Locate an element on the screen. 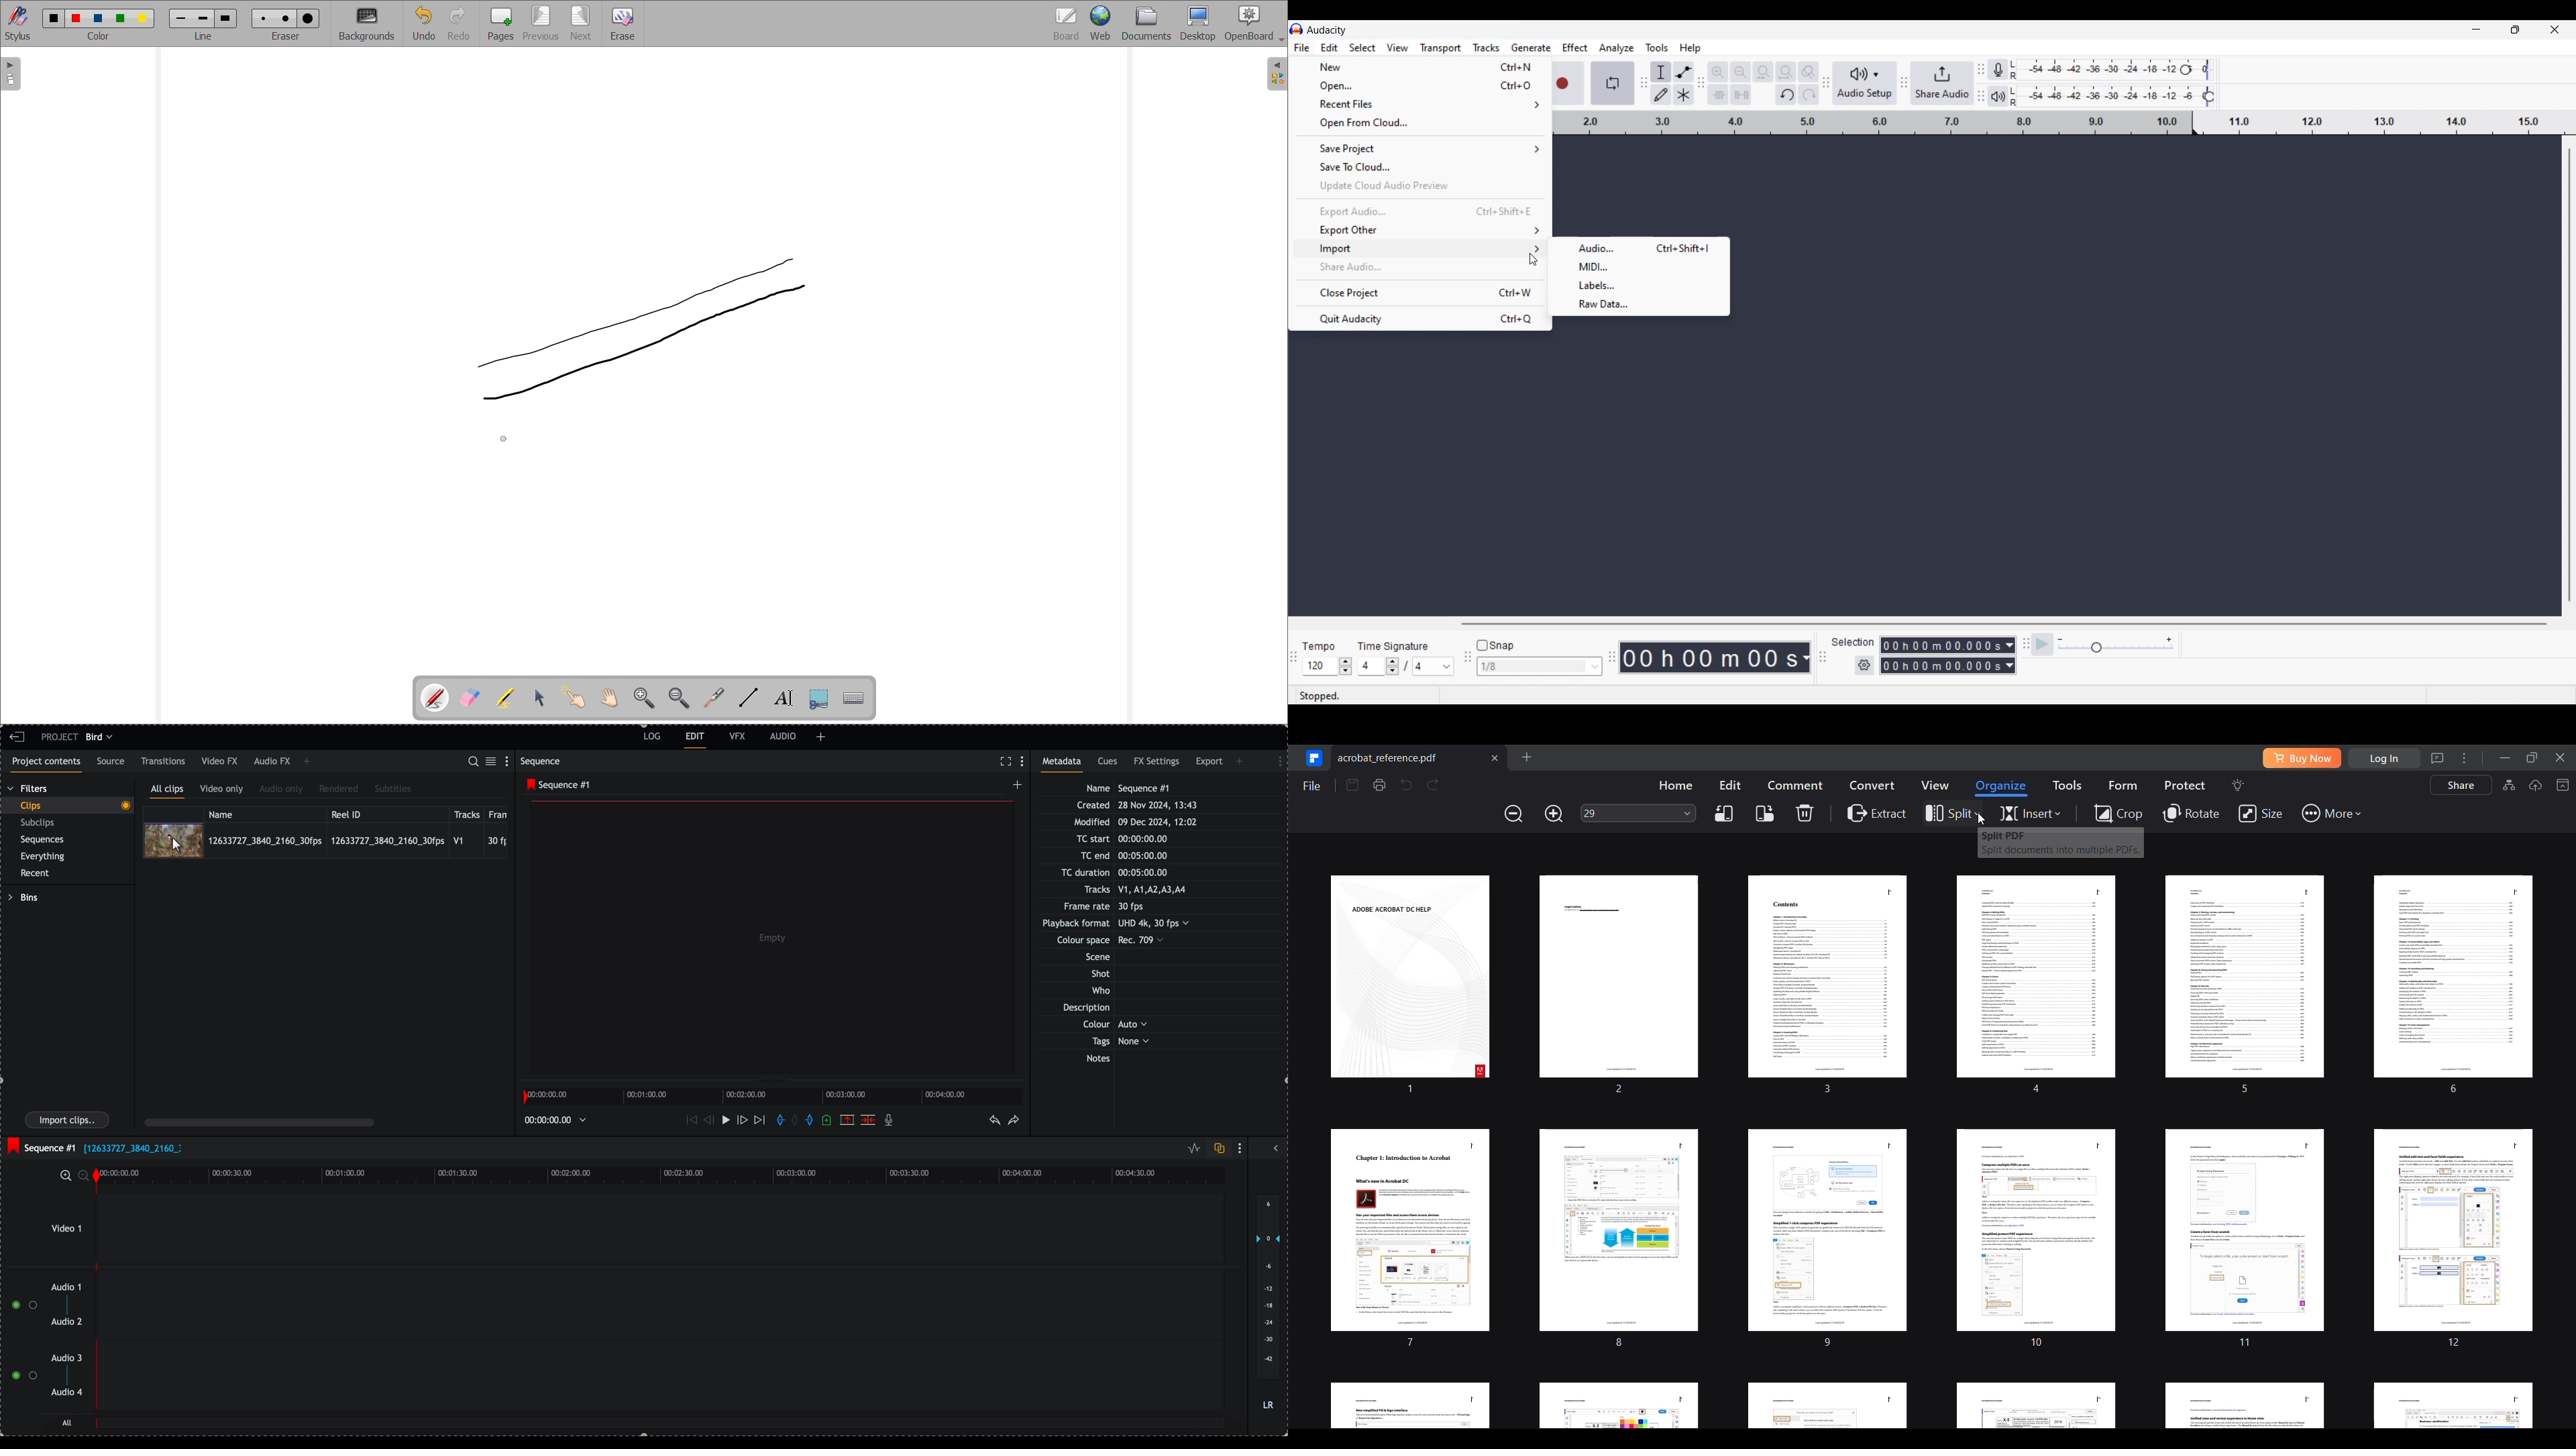 This screenshot has width=2576, height=1456. zoom out is located at coordinates (680, 698).